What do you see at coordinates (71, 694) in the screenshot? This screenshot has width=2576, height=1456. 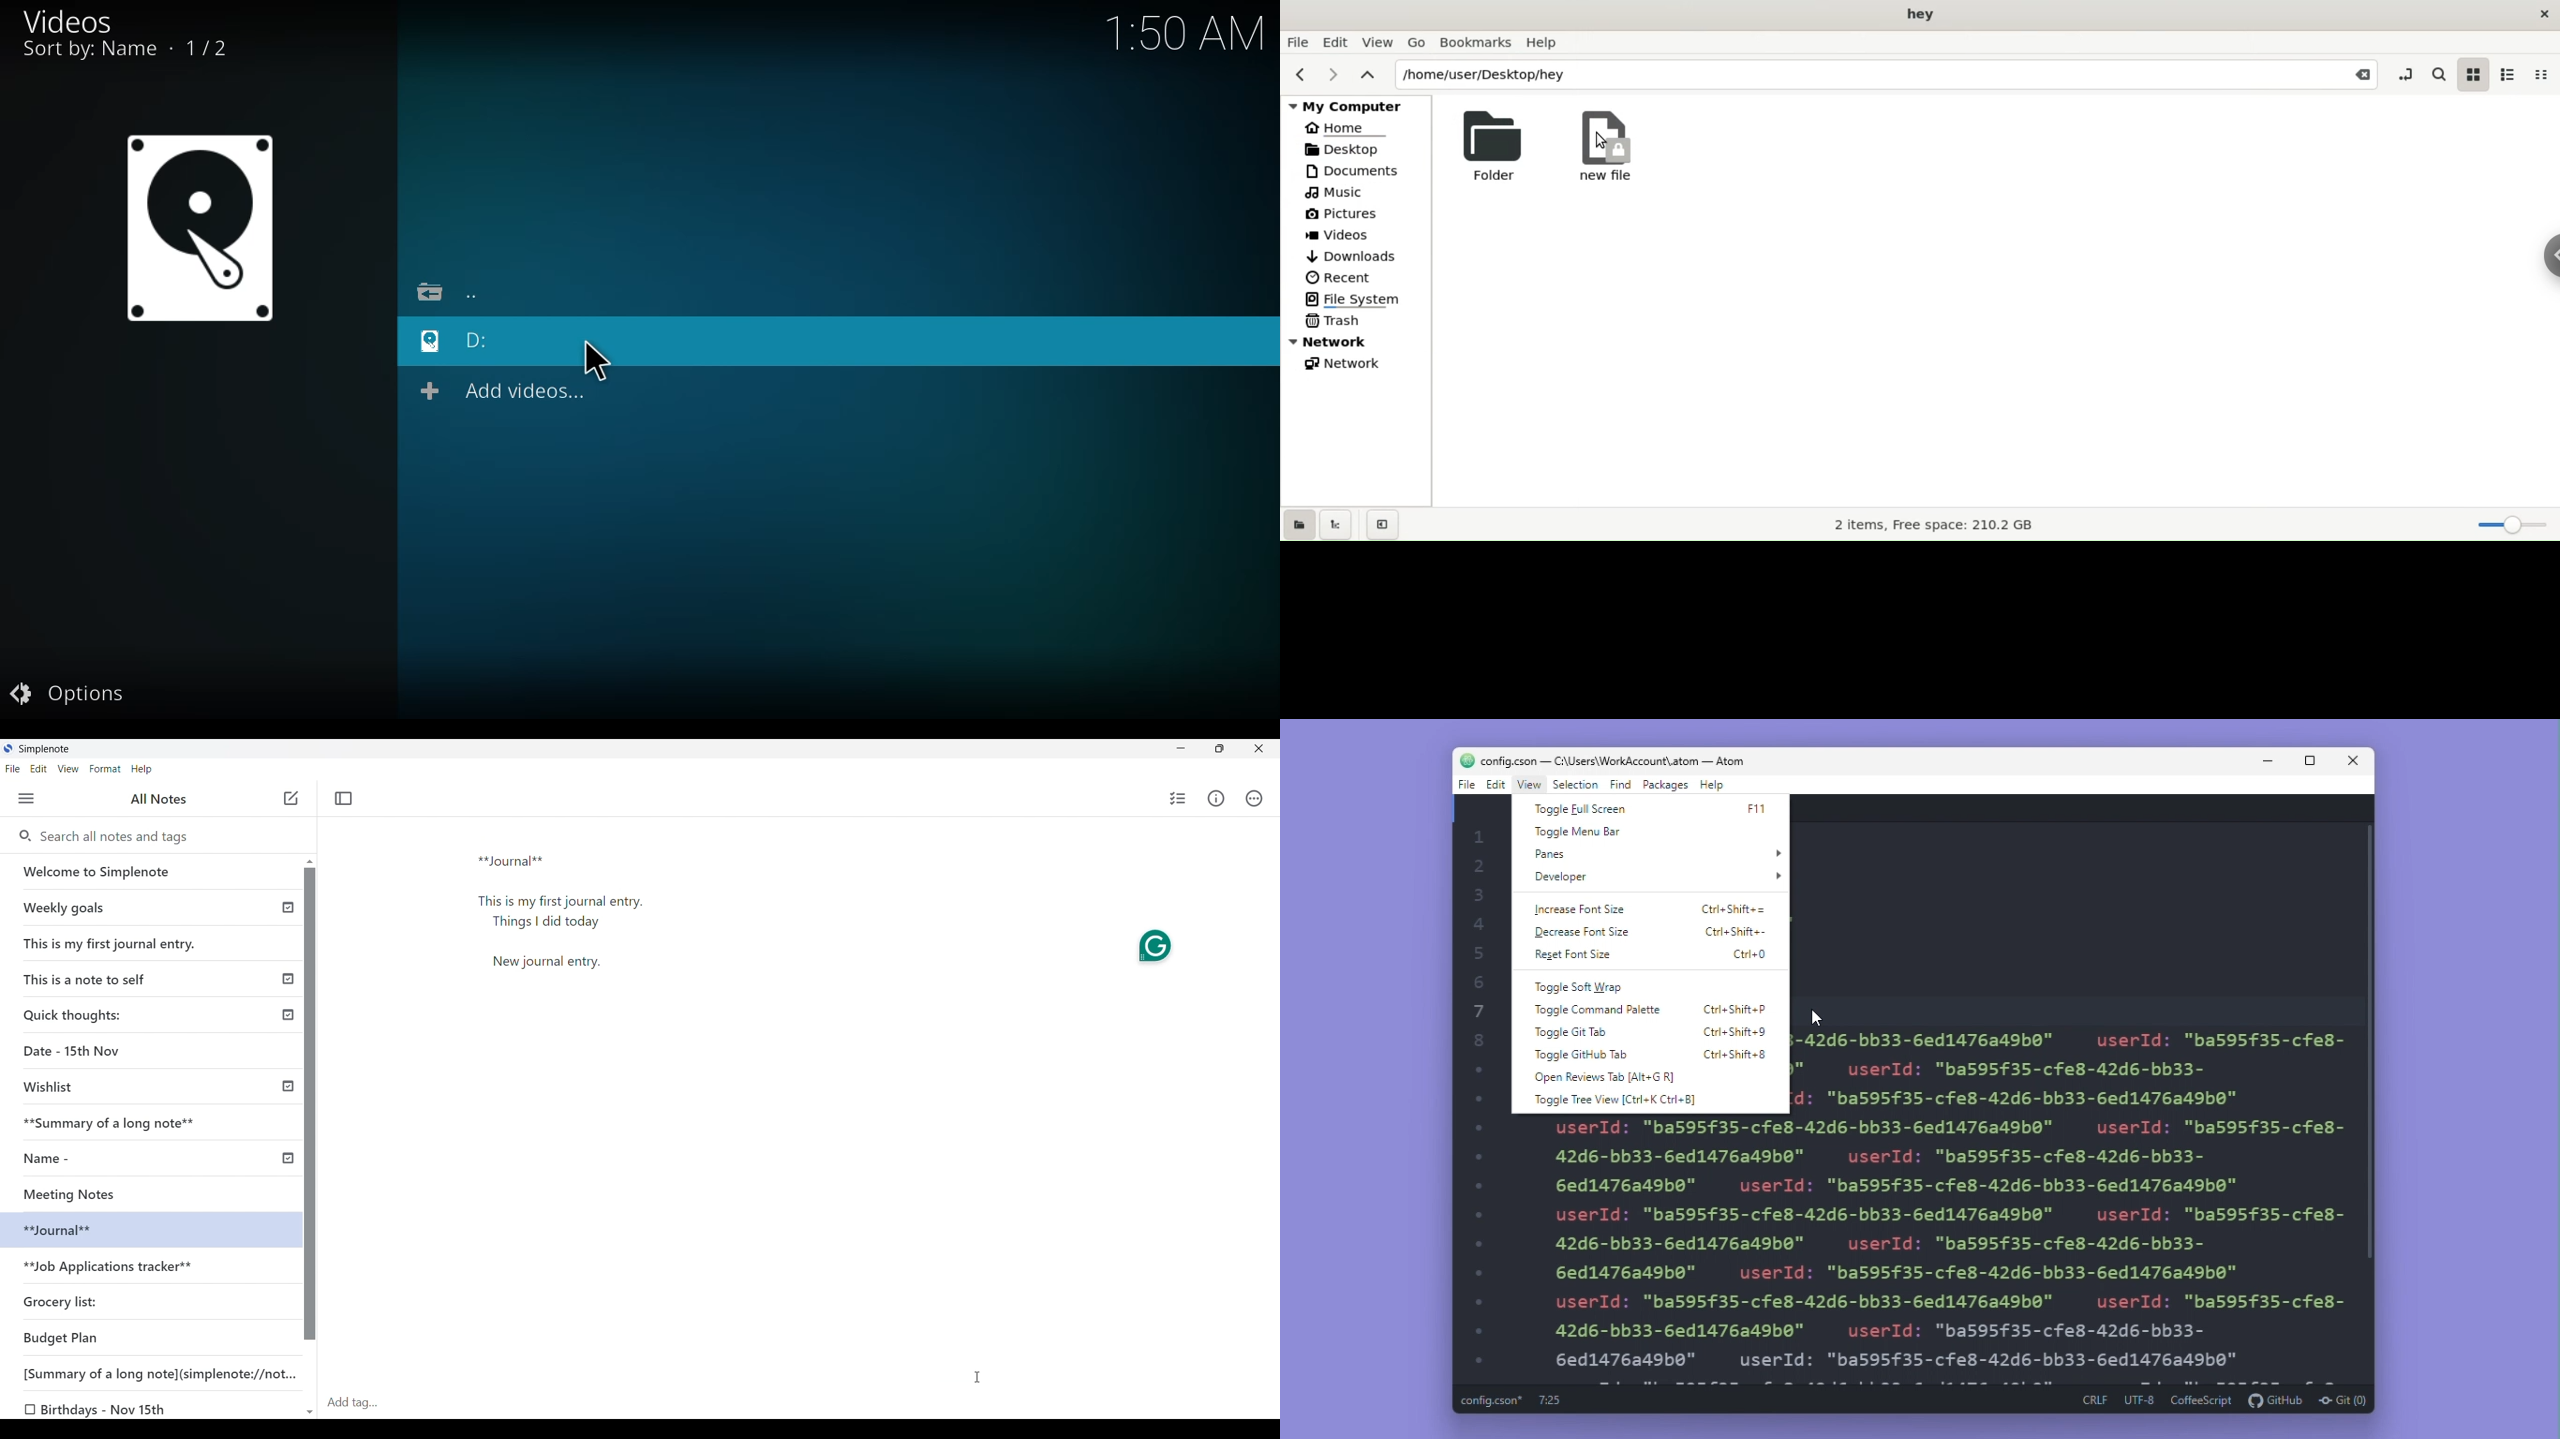 I see `options` at bounding box center [71, 694].